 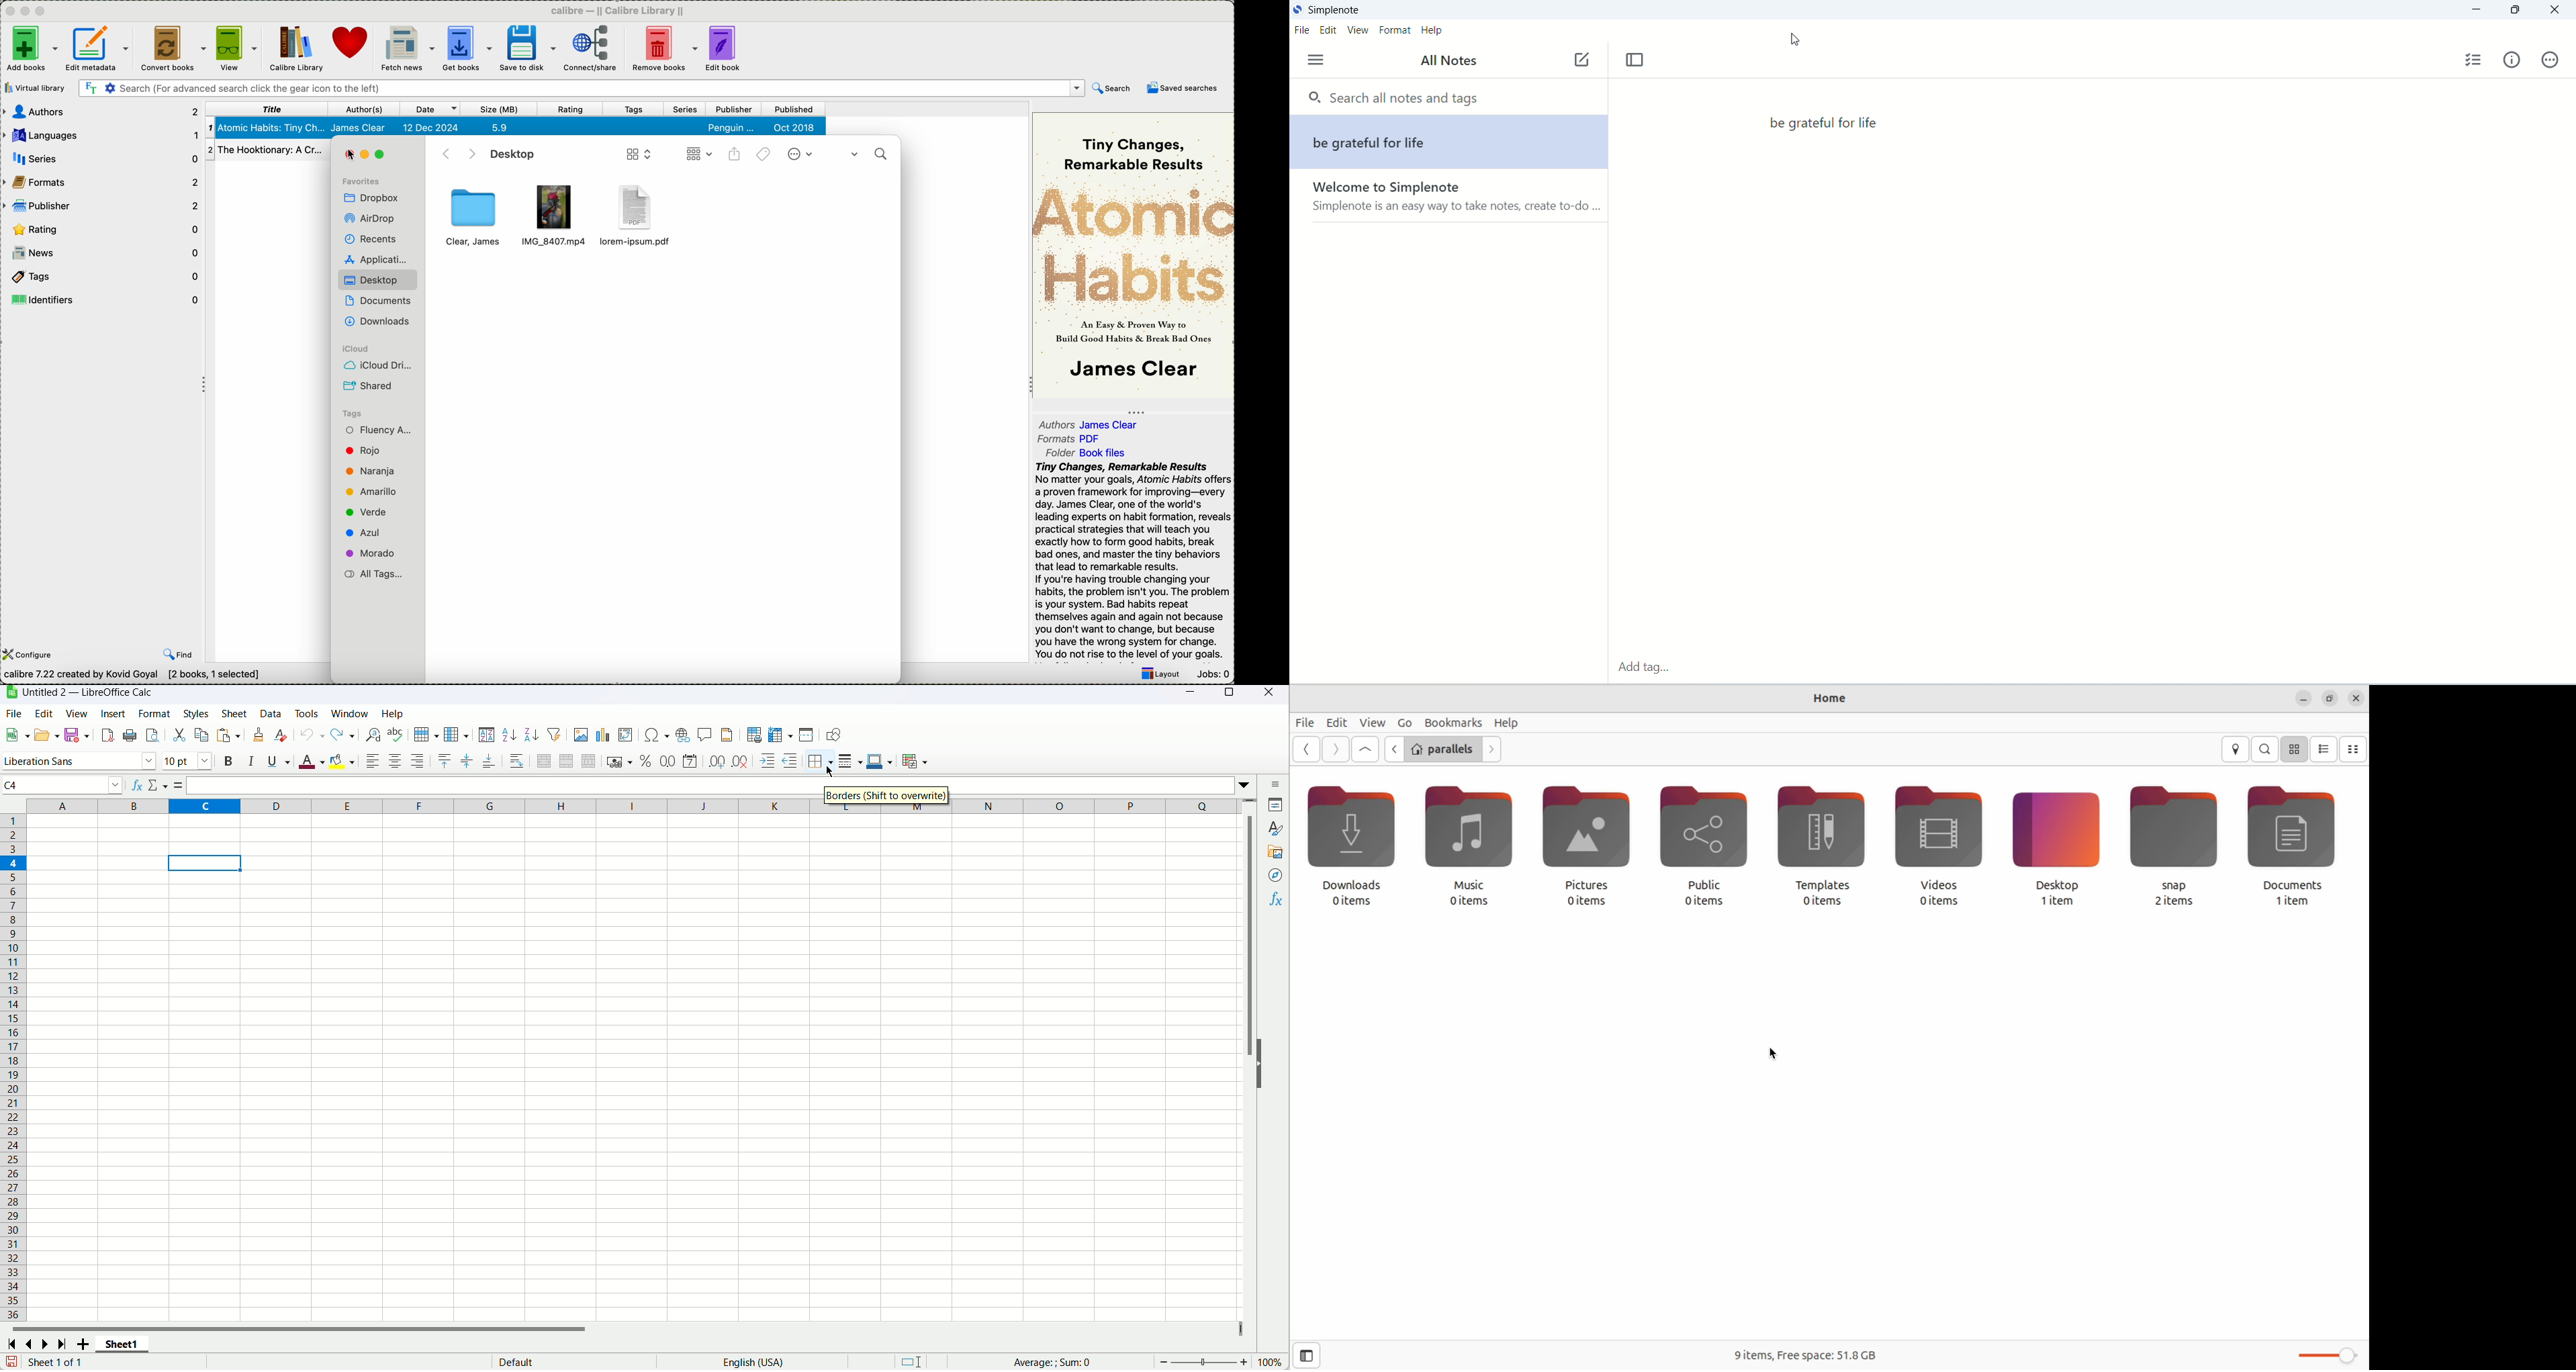 What do you see at coordinates (580, 89) in the screenshot?
I see `search bar` at bounding box center [580, 89].